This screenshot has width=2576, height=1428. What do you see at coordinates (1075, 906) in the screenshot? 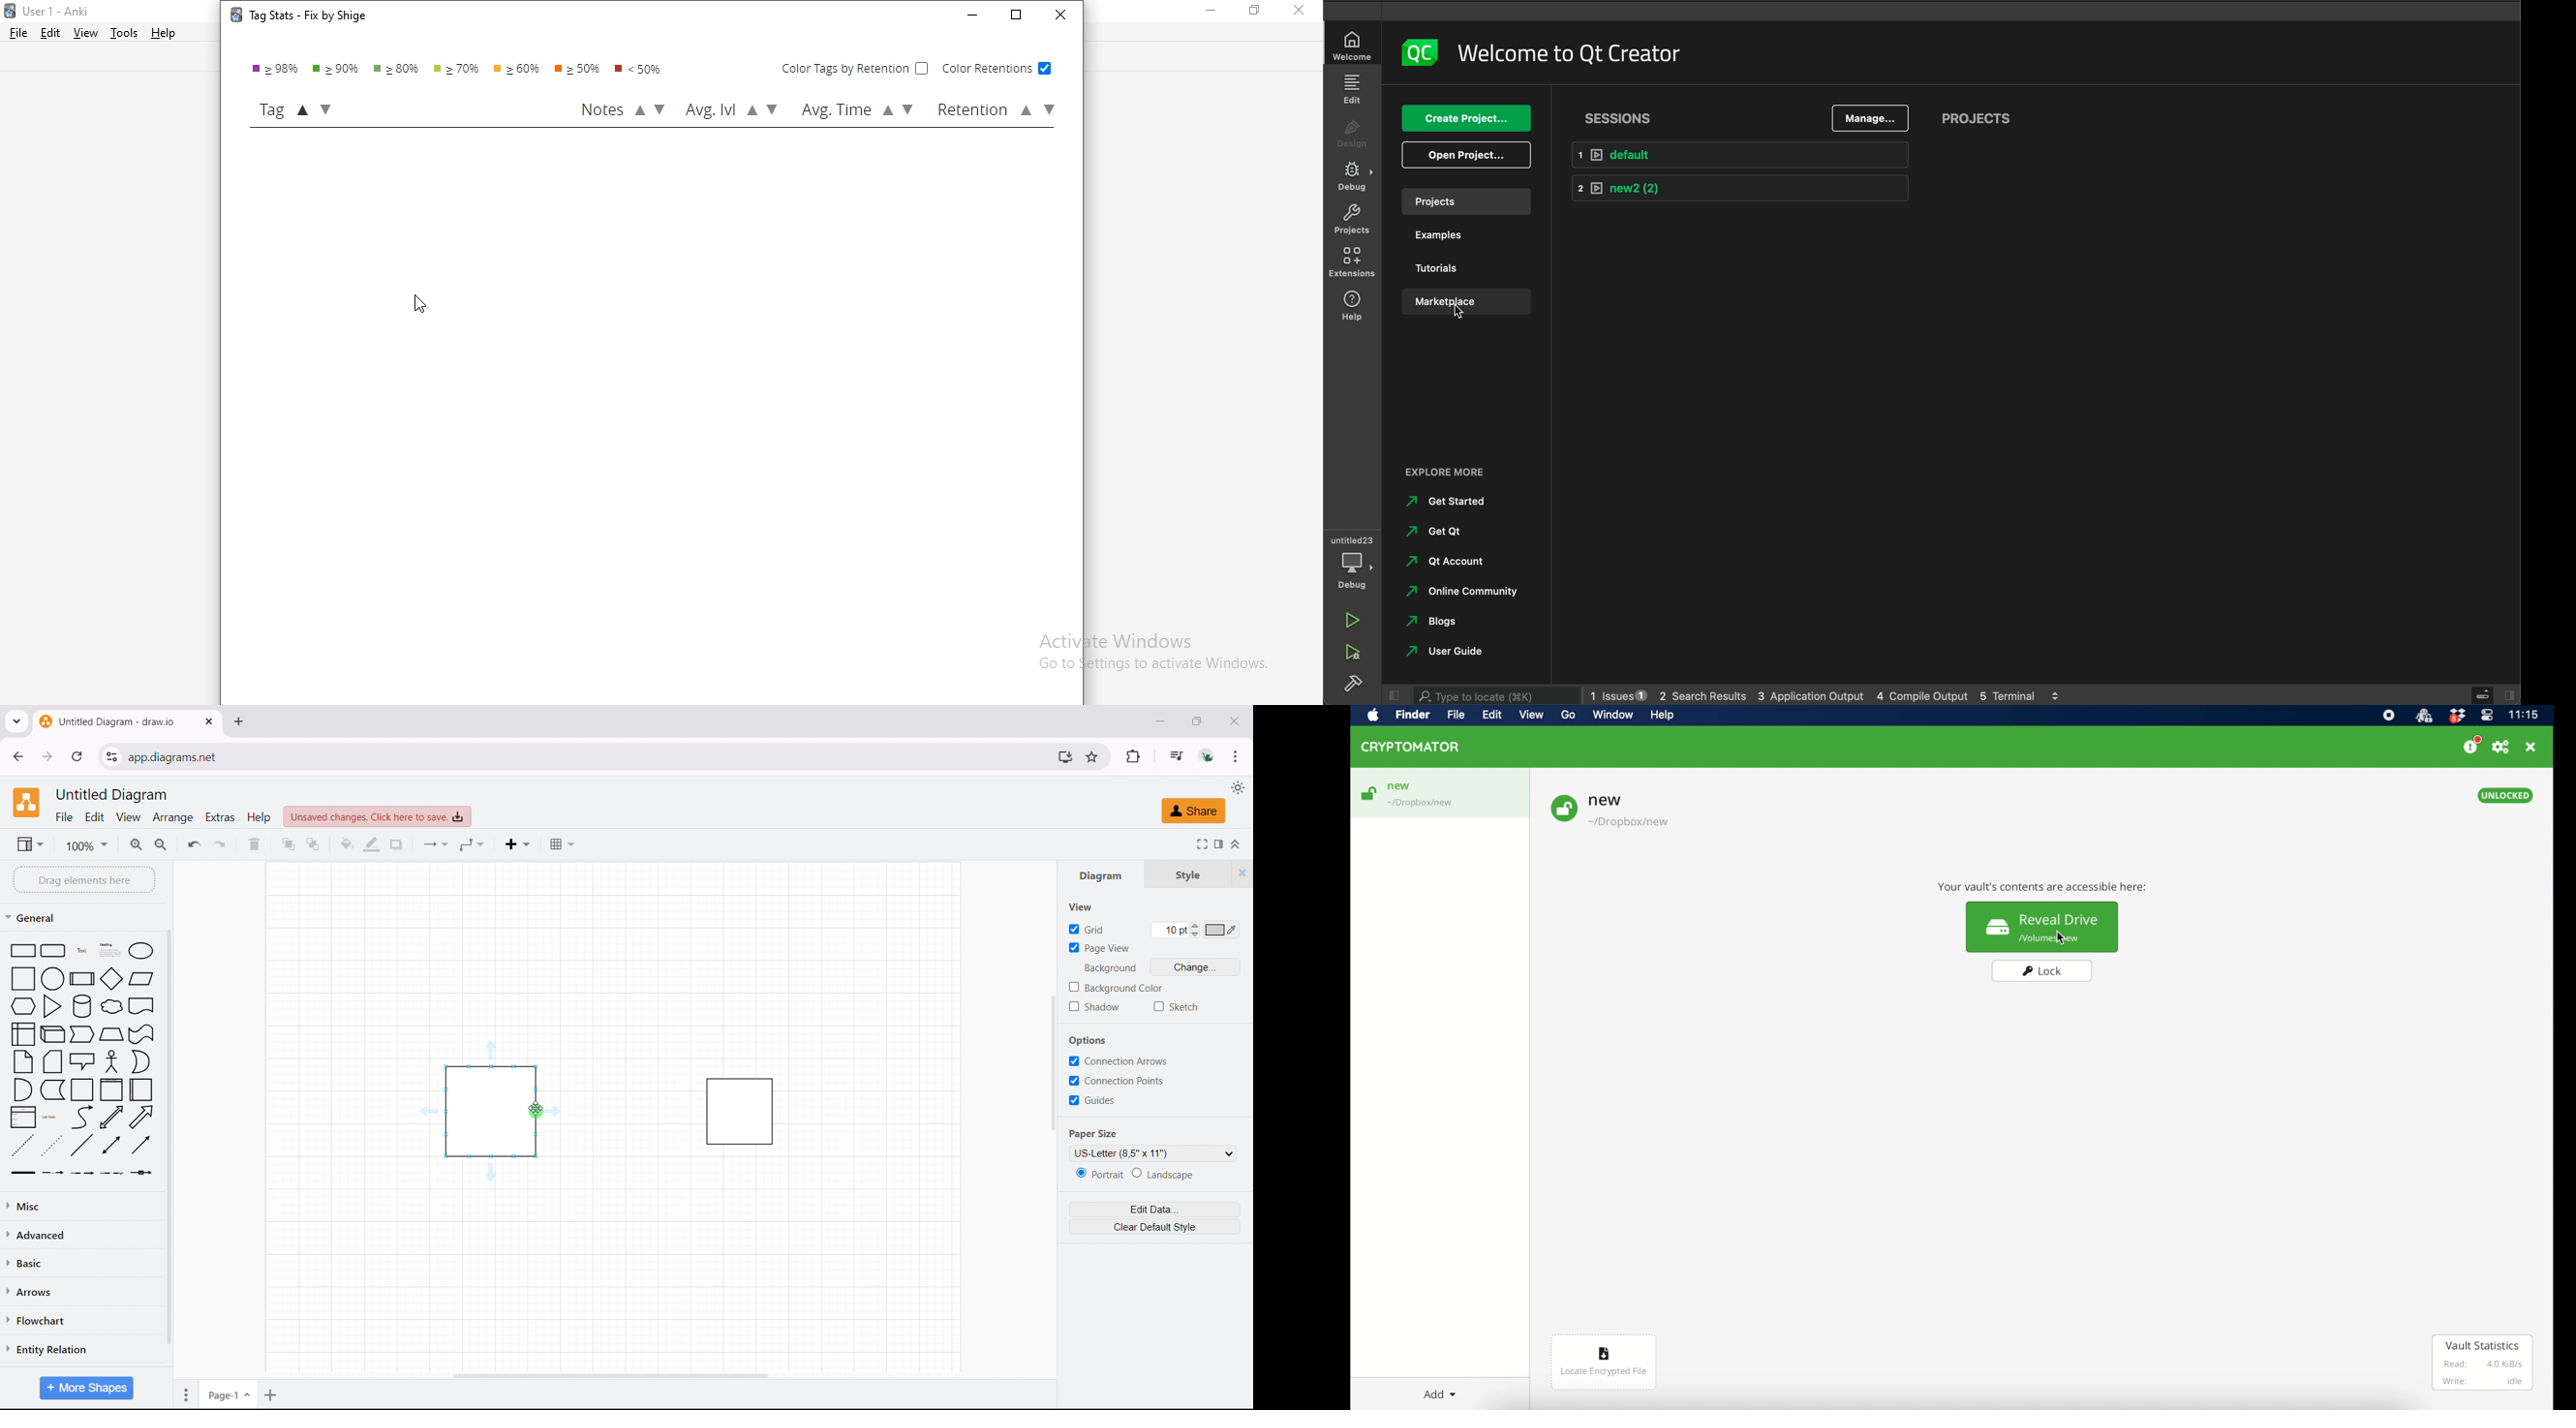
I see `View` at bounding box center [1075, 906].